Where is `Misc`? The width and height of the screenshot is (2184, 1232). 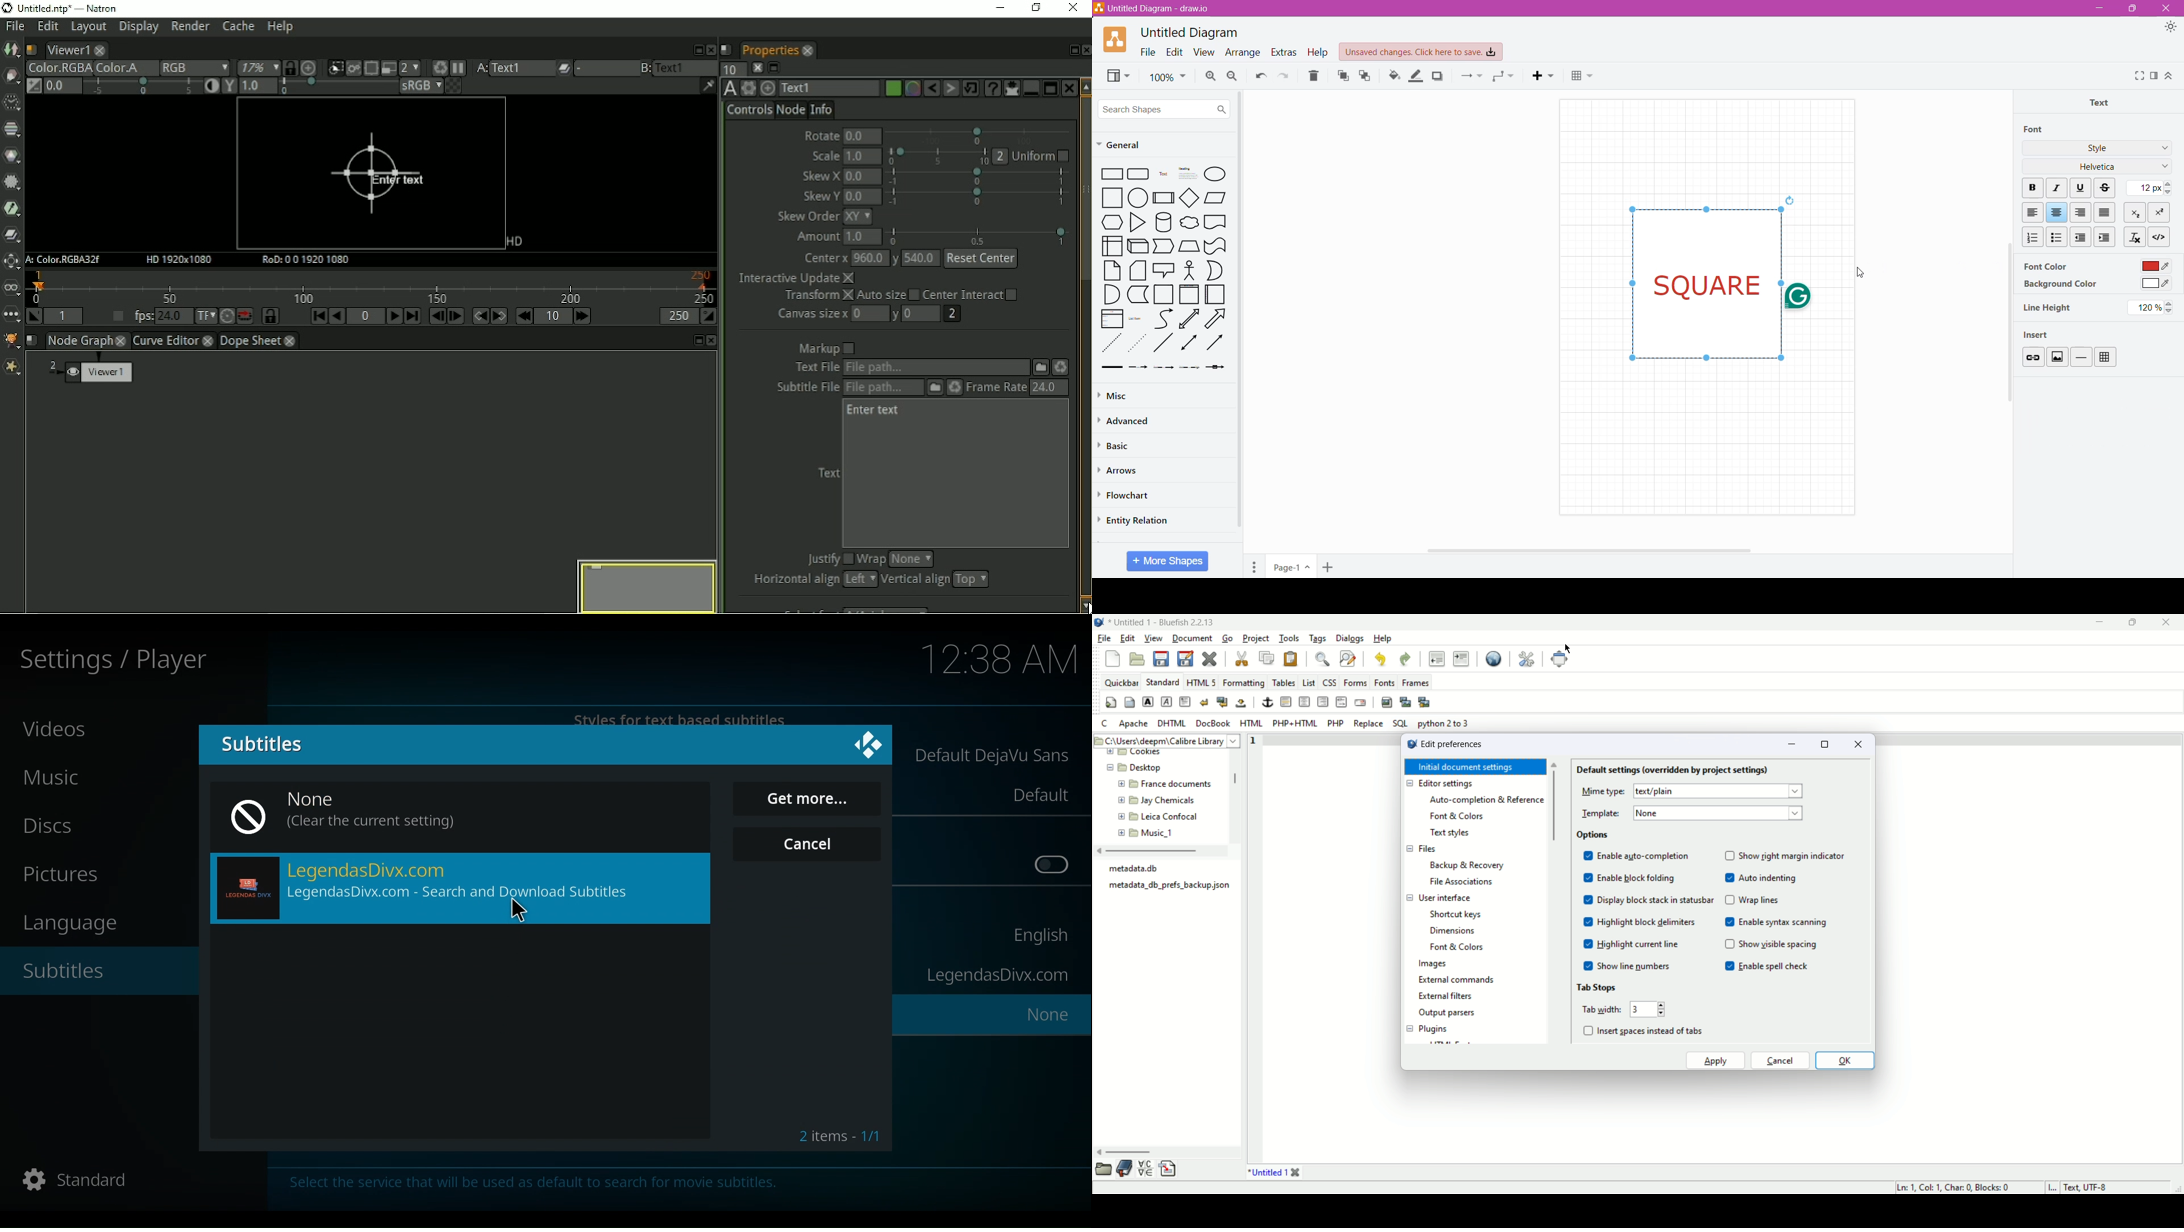
Misc is located at coordinates (1126, 395).